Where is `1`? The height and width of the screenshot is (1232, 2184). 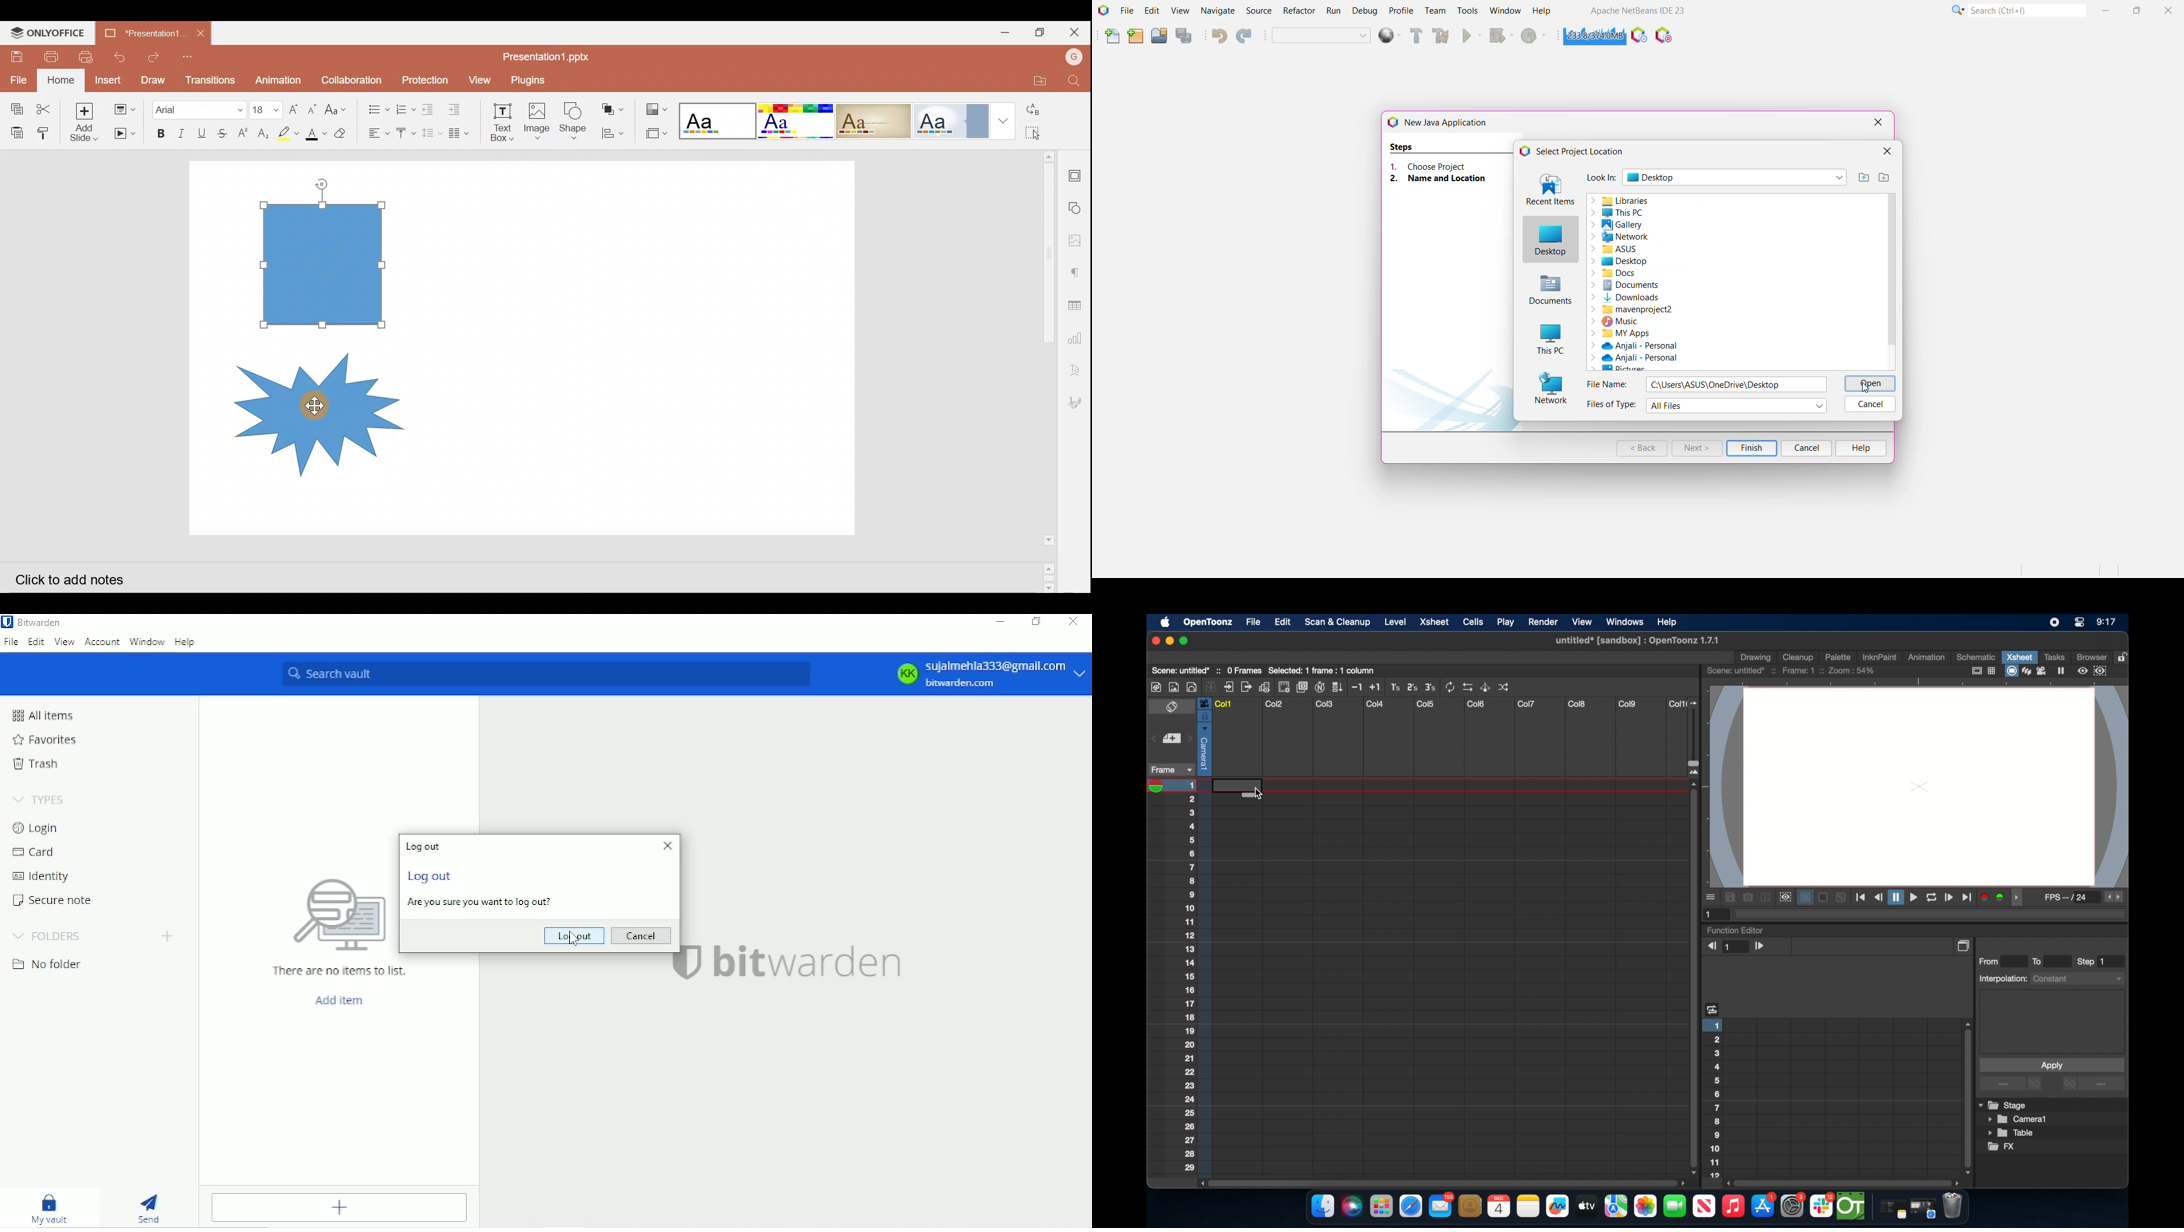 1 is located at coordinates (1737, 947).